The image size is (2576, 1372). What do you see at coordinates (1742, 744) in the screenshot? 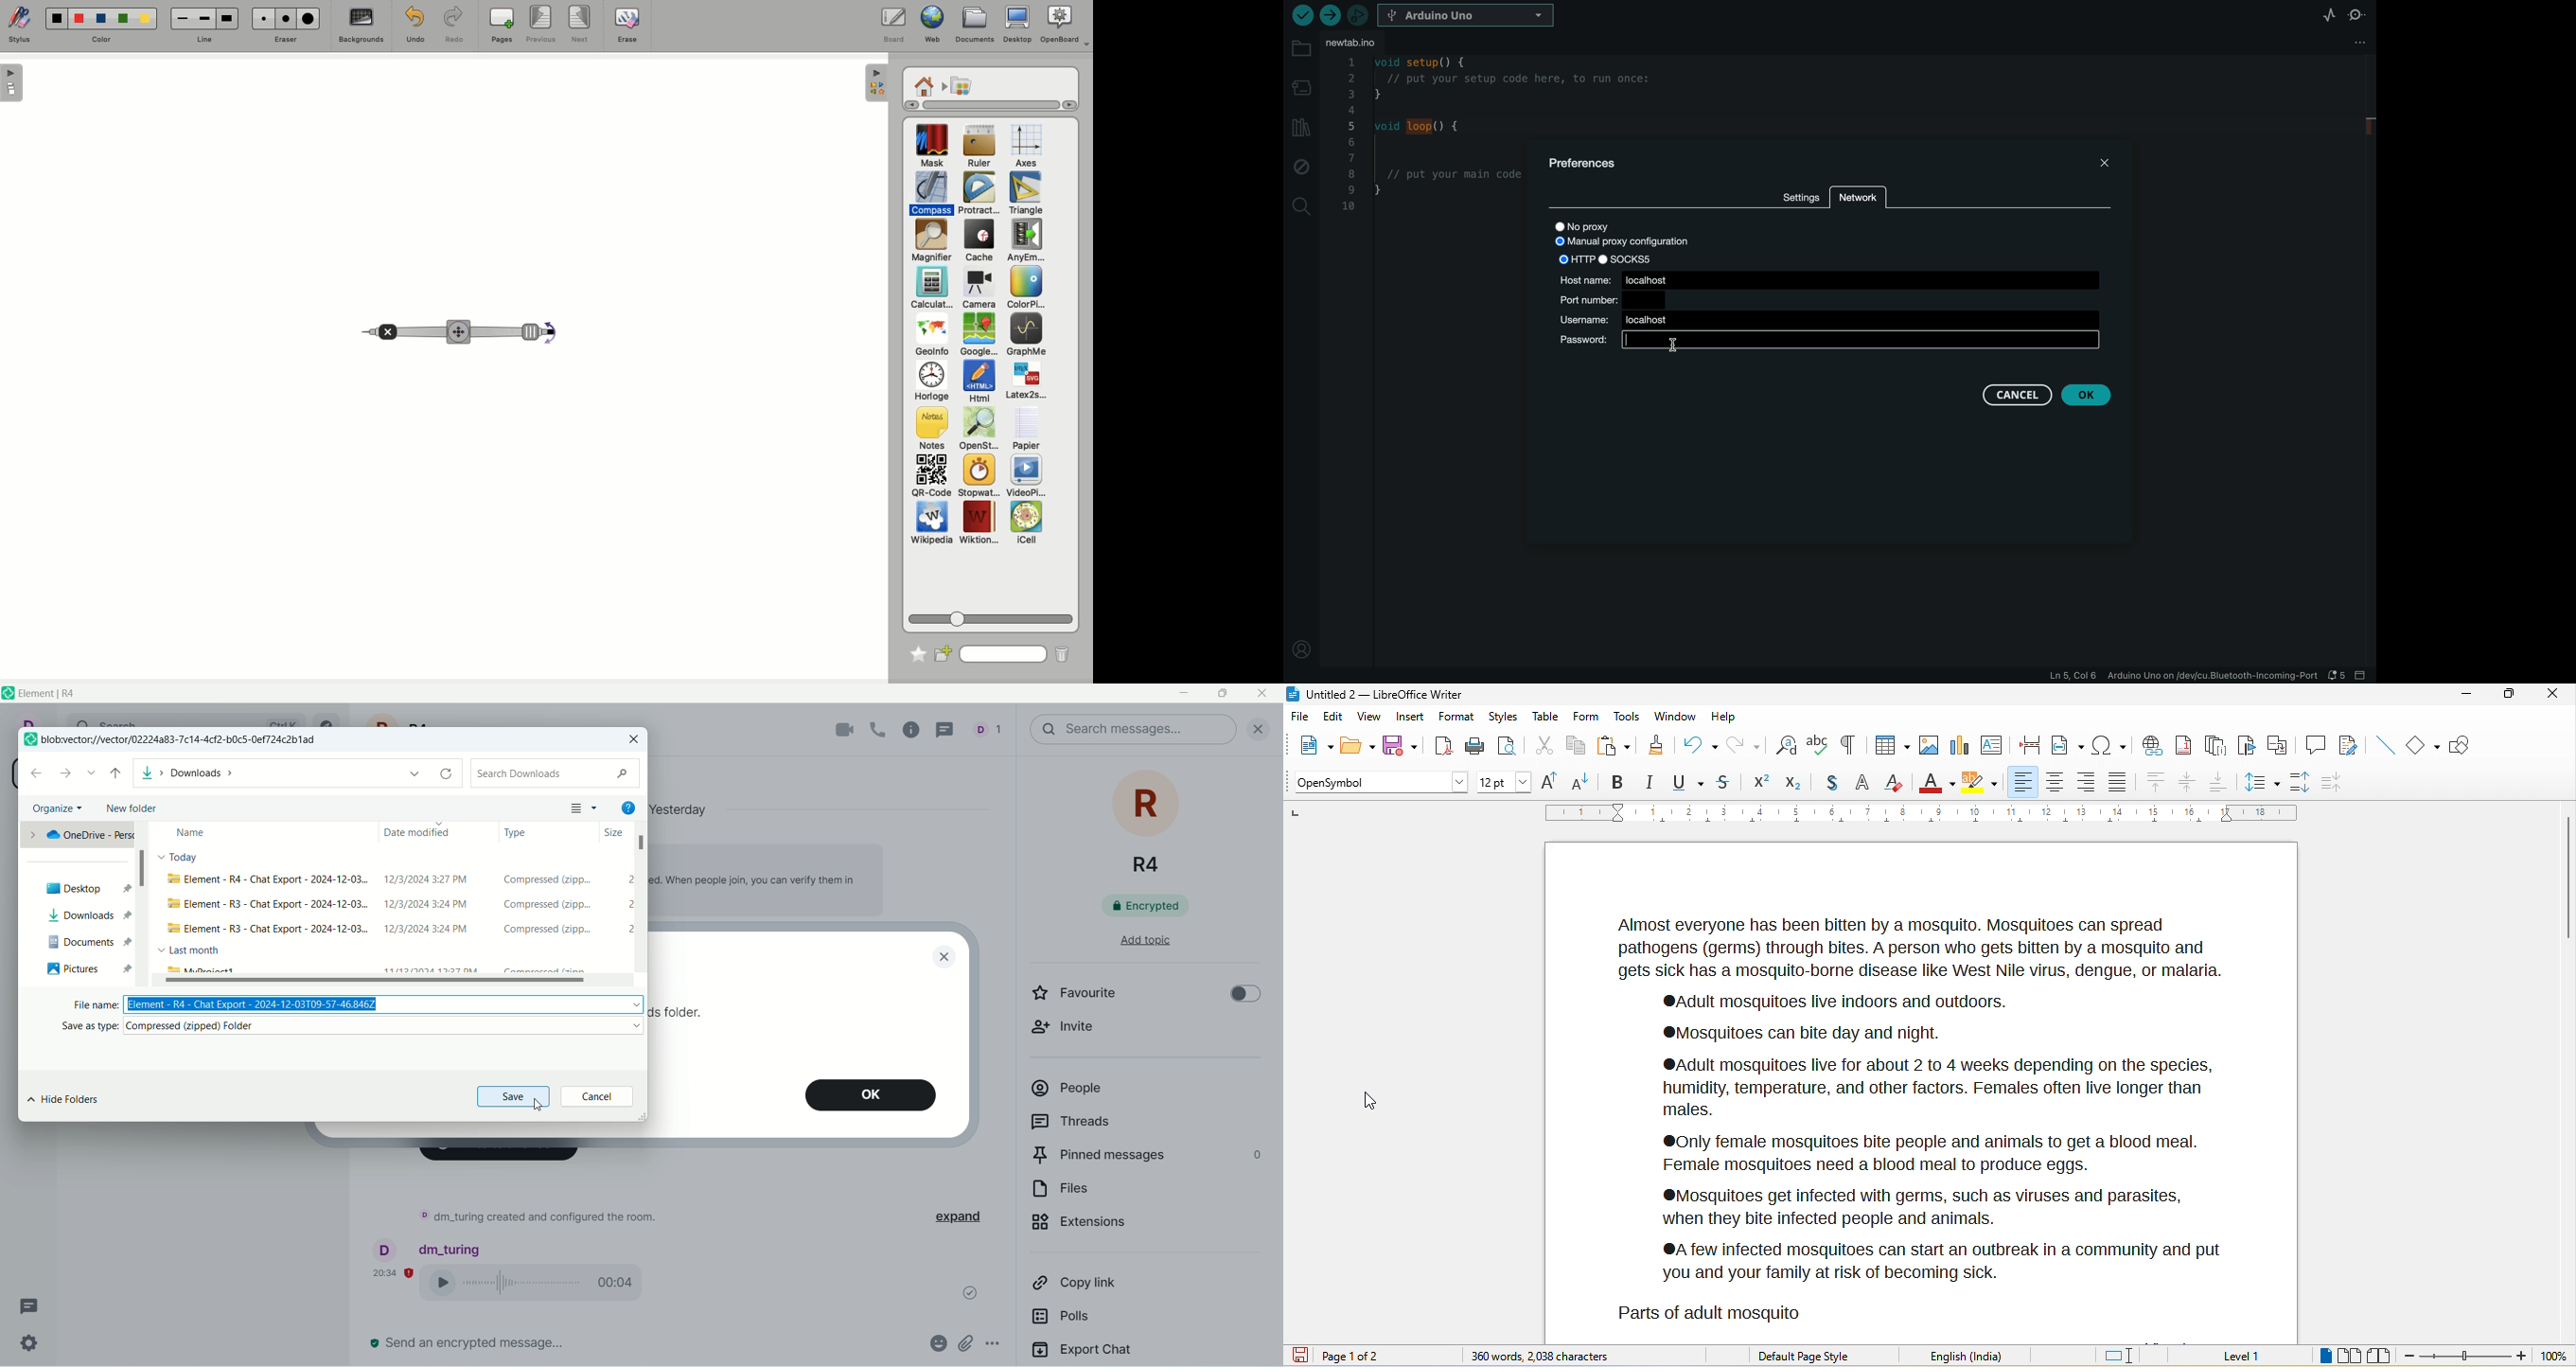
I see `redo` at bounding box center [1742, 744].